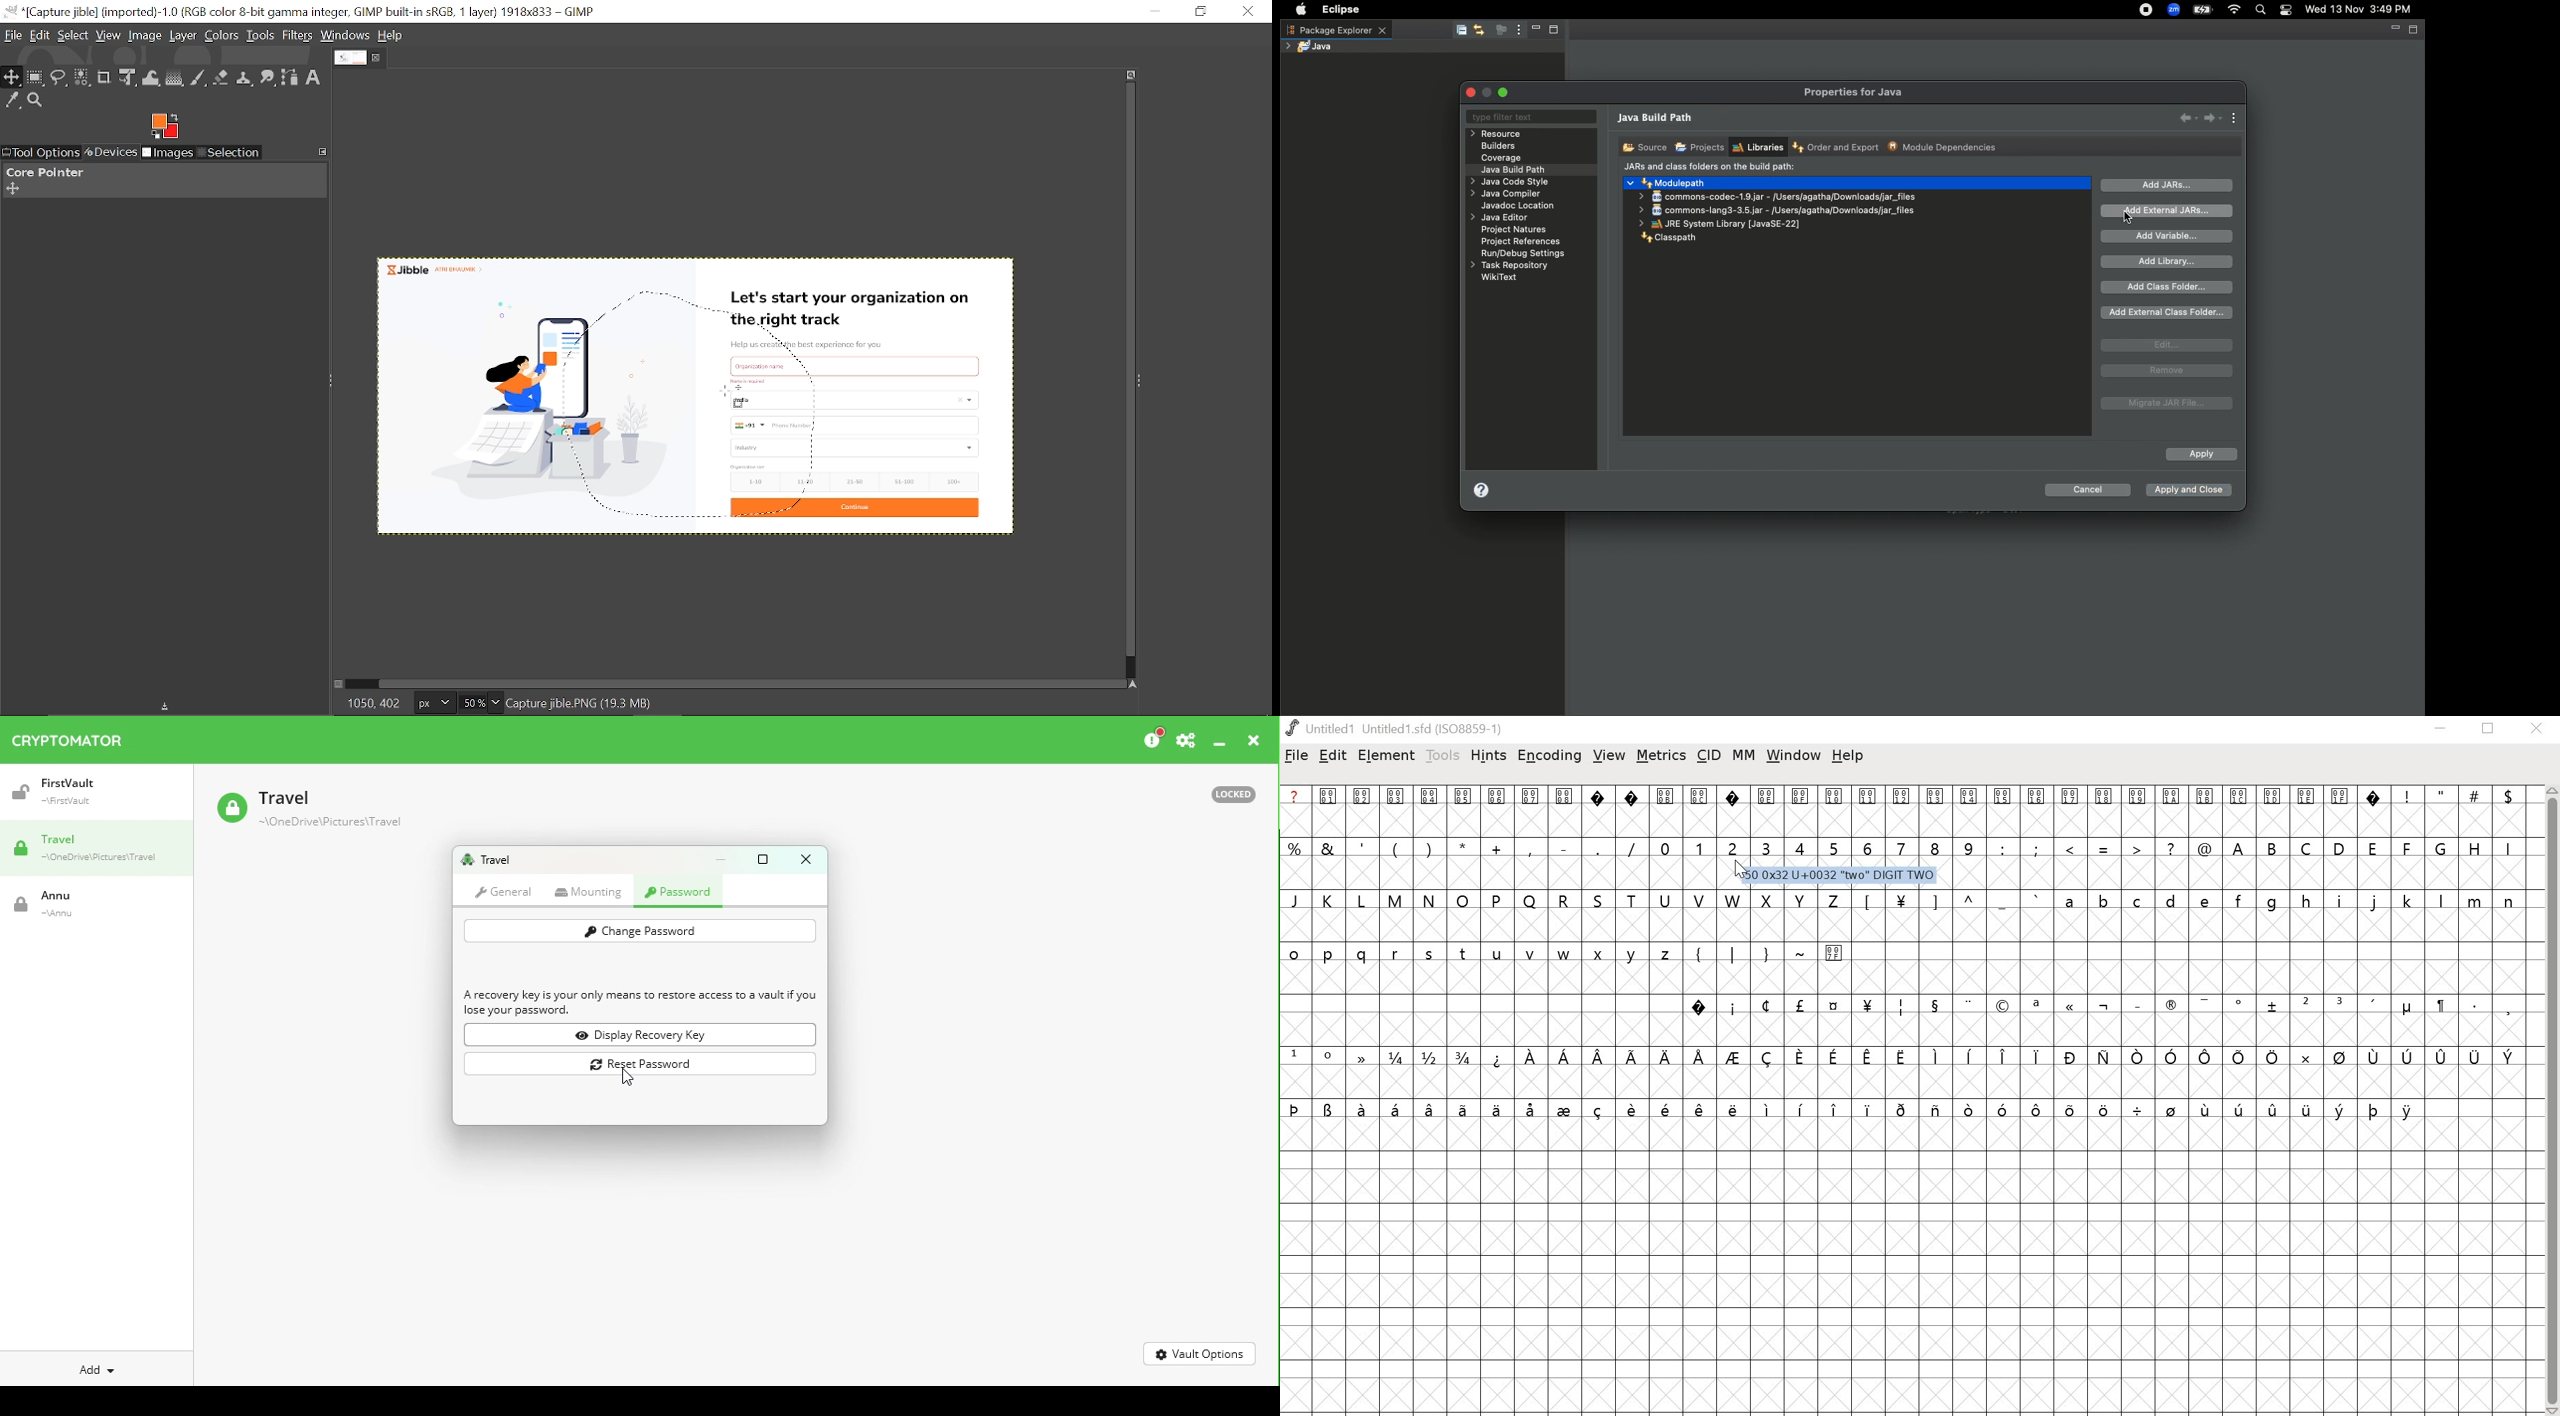  Describe the element at coordinates (2235, 10) in the screenshot. I see `Internet` at that location.